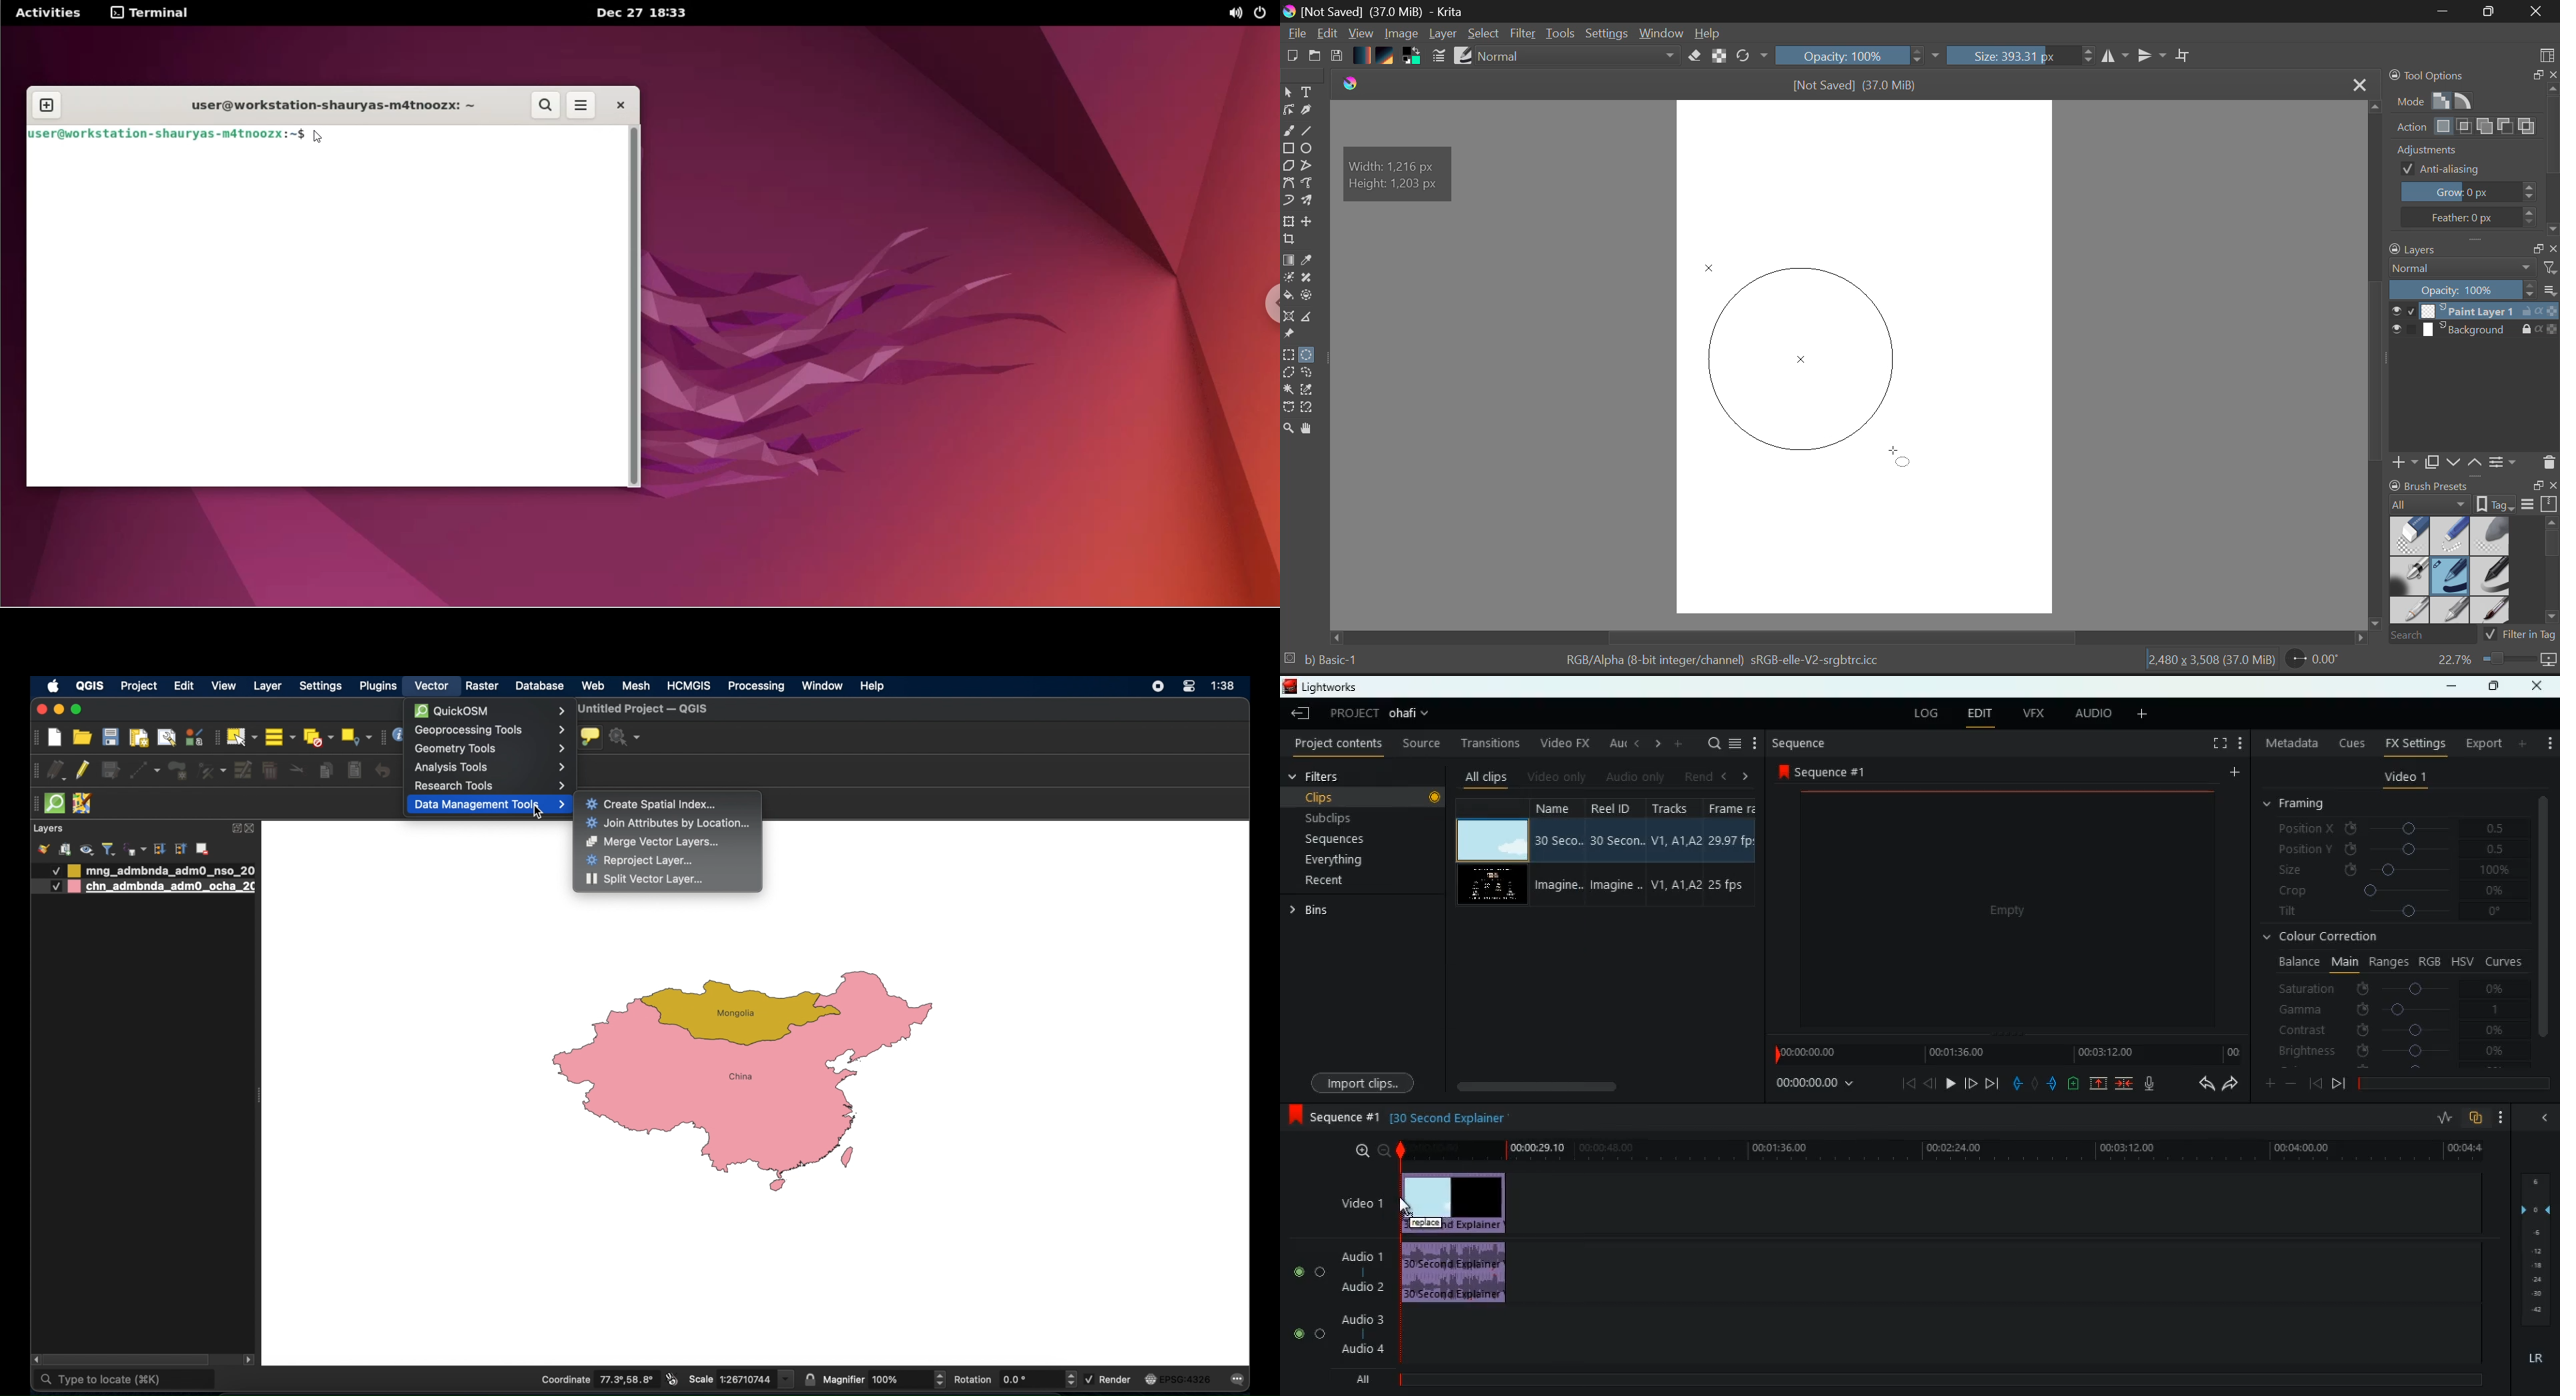 The image size is (2576, 1400). What do you see at coordinates (1291, 390) in the screenshot?
I see `Continuous Selection` at bounding box center [1291, 390].